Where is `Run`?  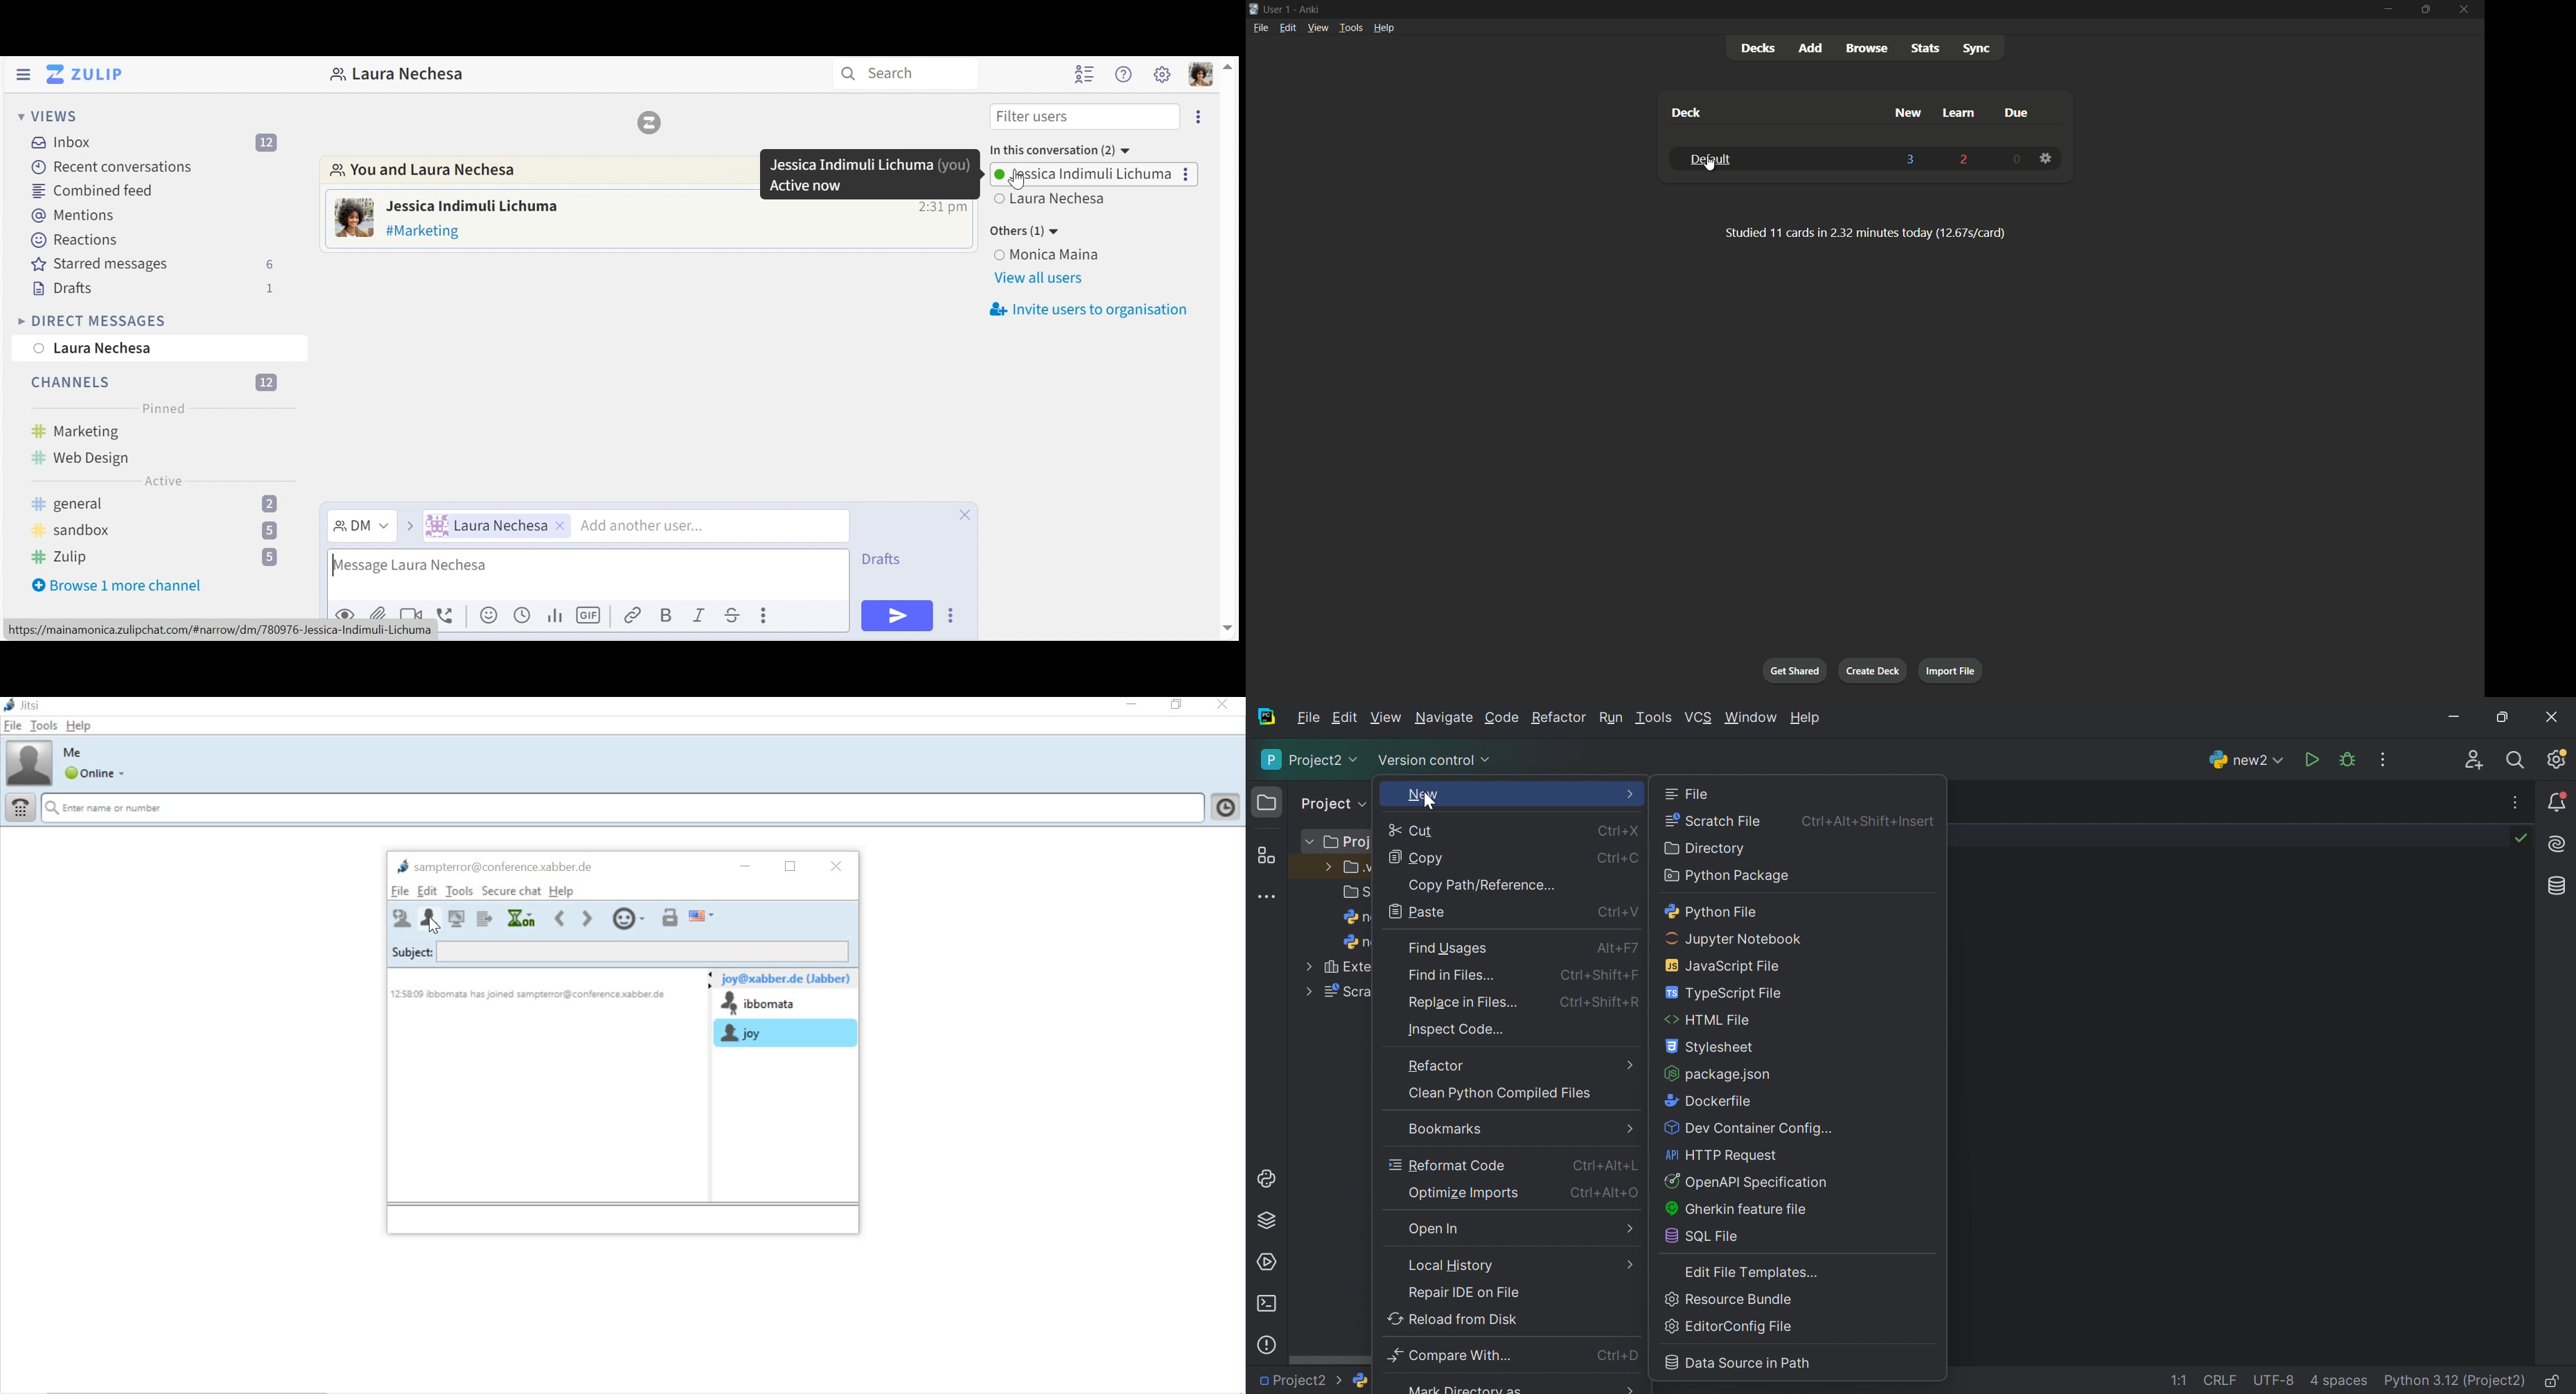
Run is located at coordinates (1614, 718).